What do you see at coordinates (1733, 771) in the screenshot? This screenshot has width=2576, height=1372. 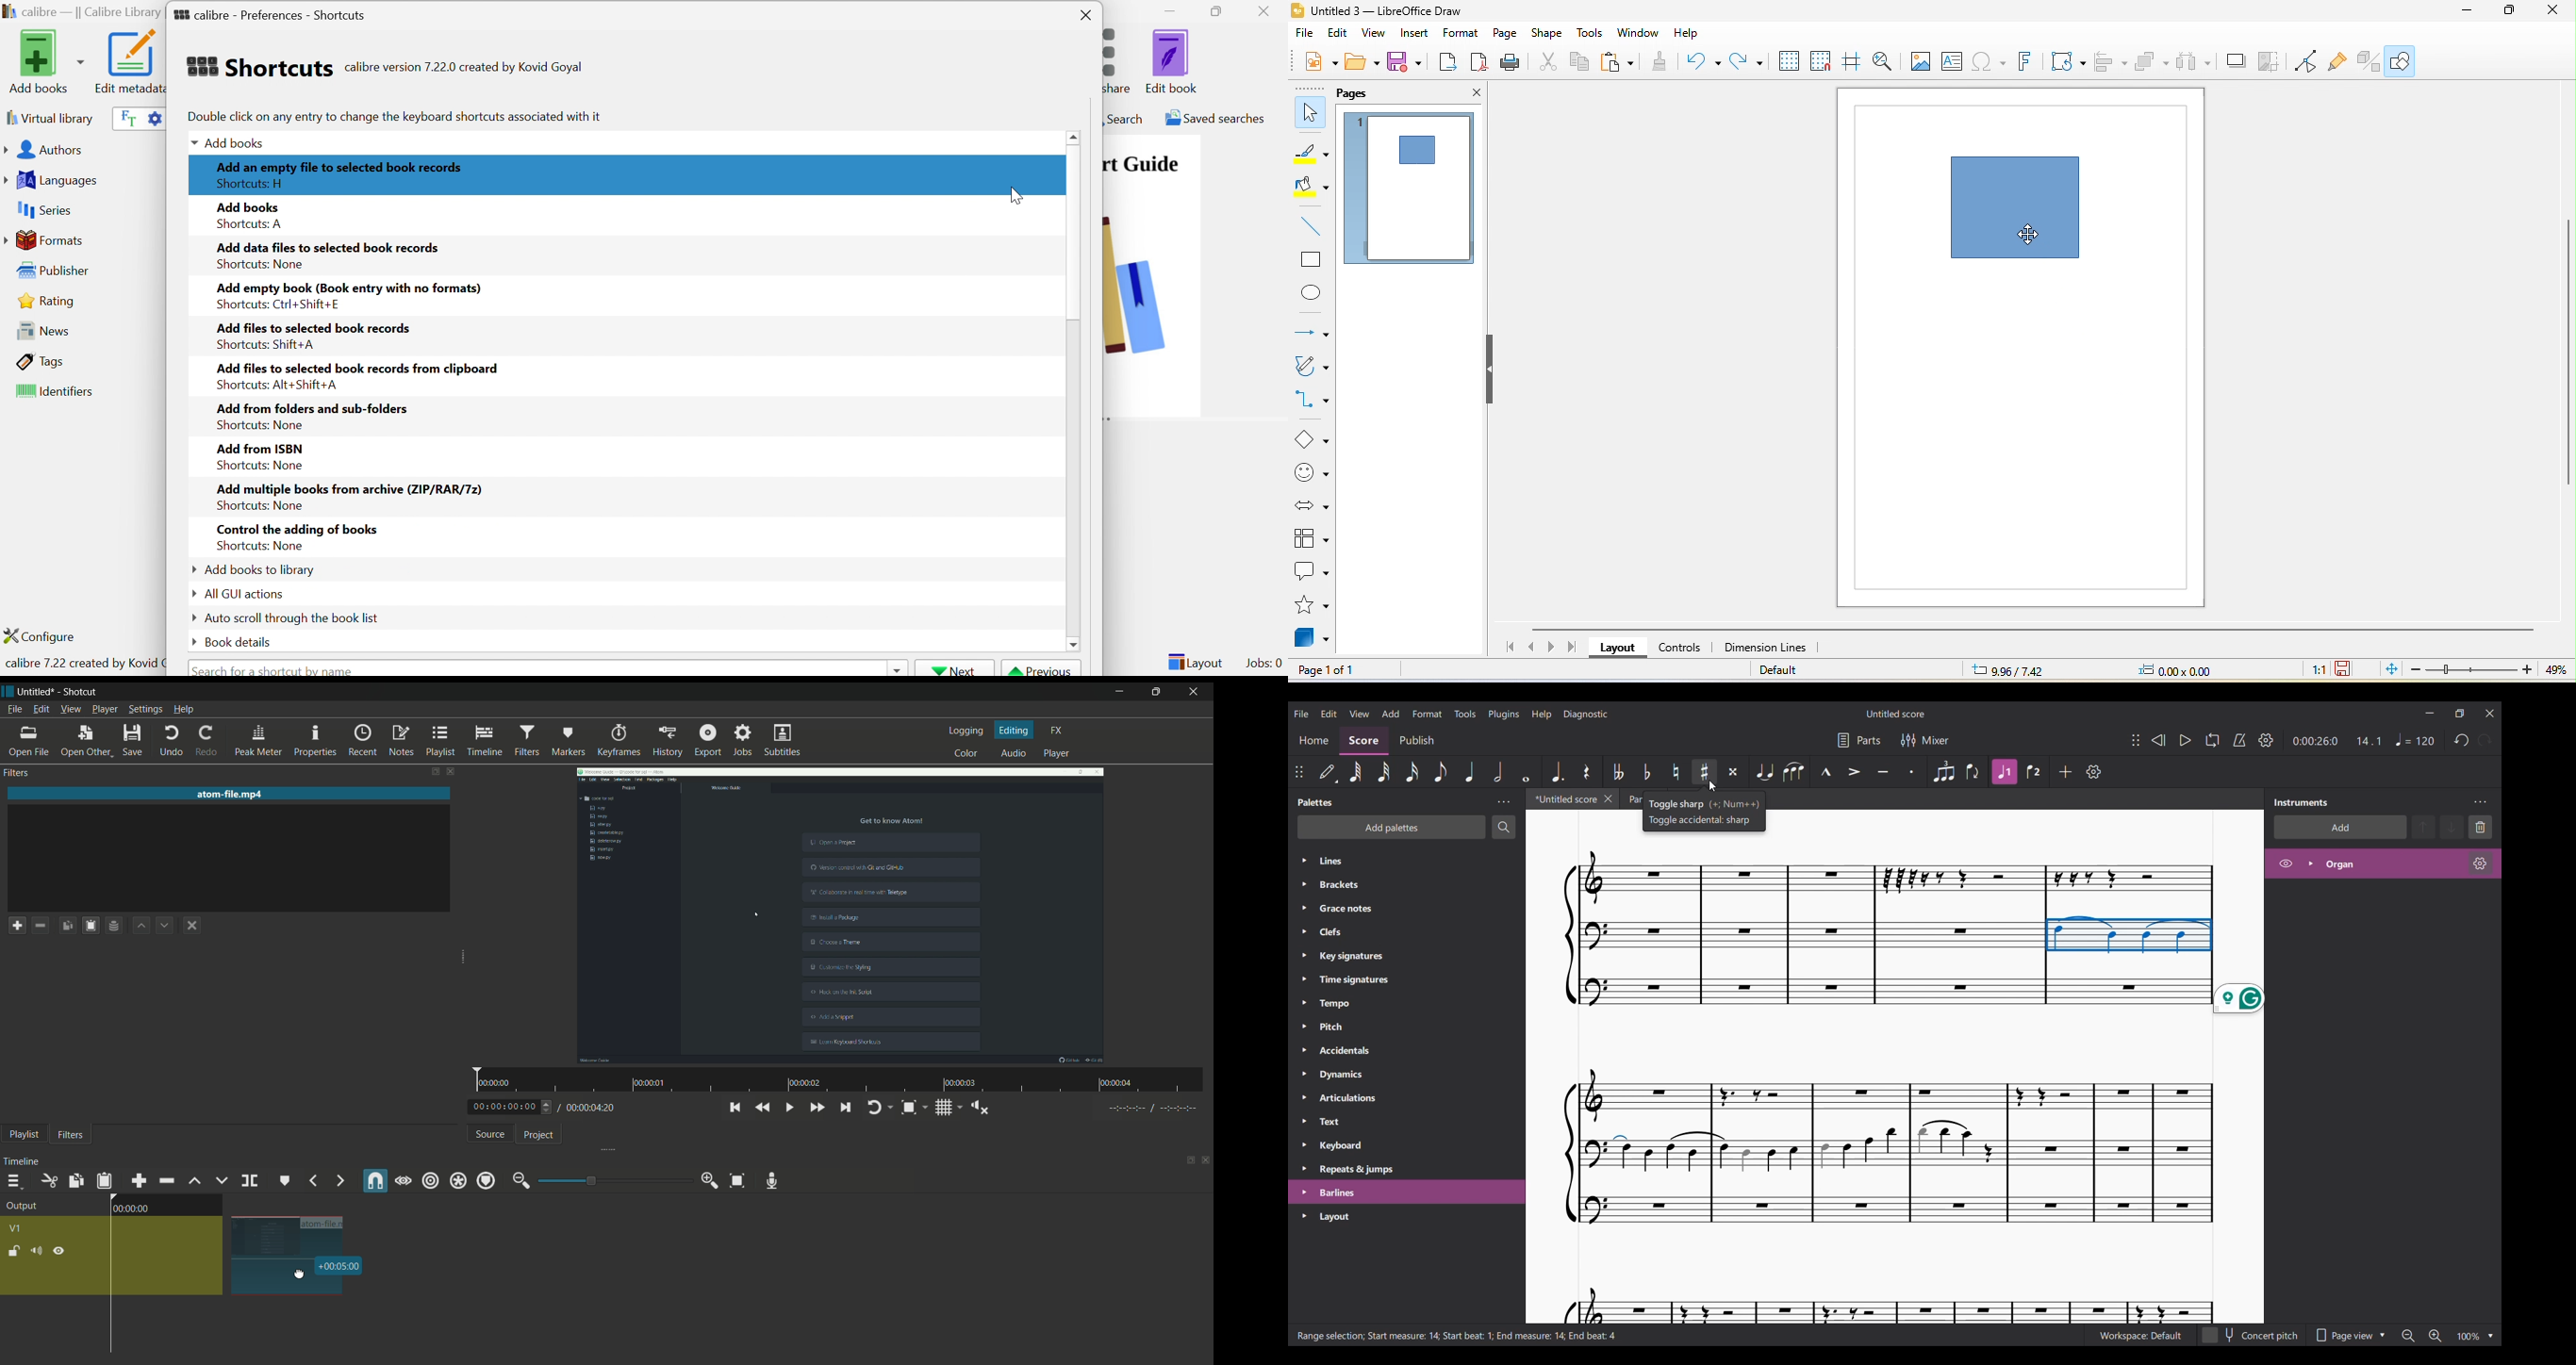 I see `Toggle double sharp` at bounding box center [1733, 771].